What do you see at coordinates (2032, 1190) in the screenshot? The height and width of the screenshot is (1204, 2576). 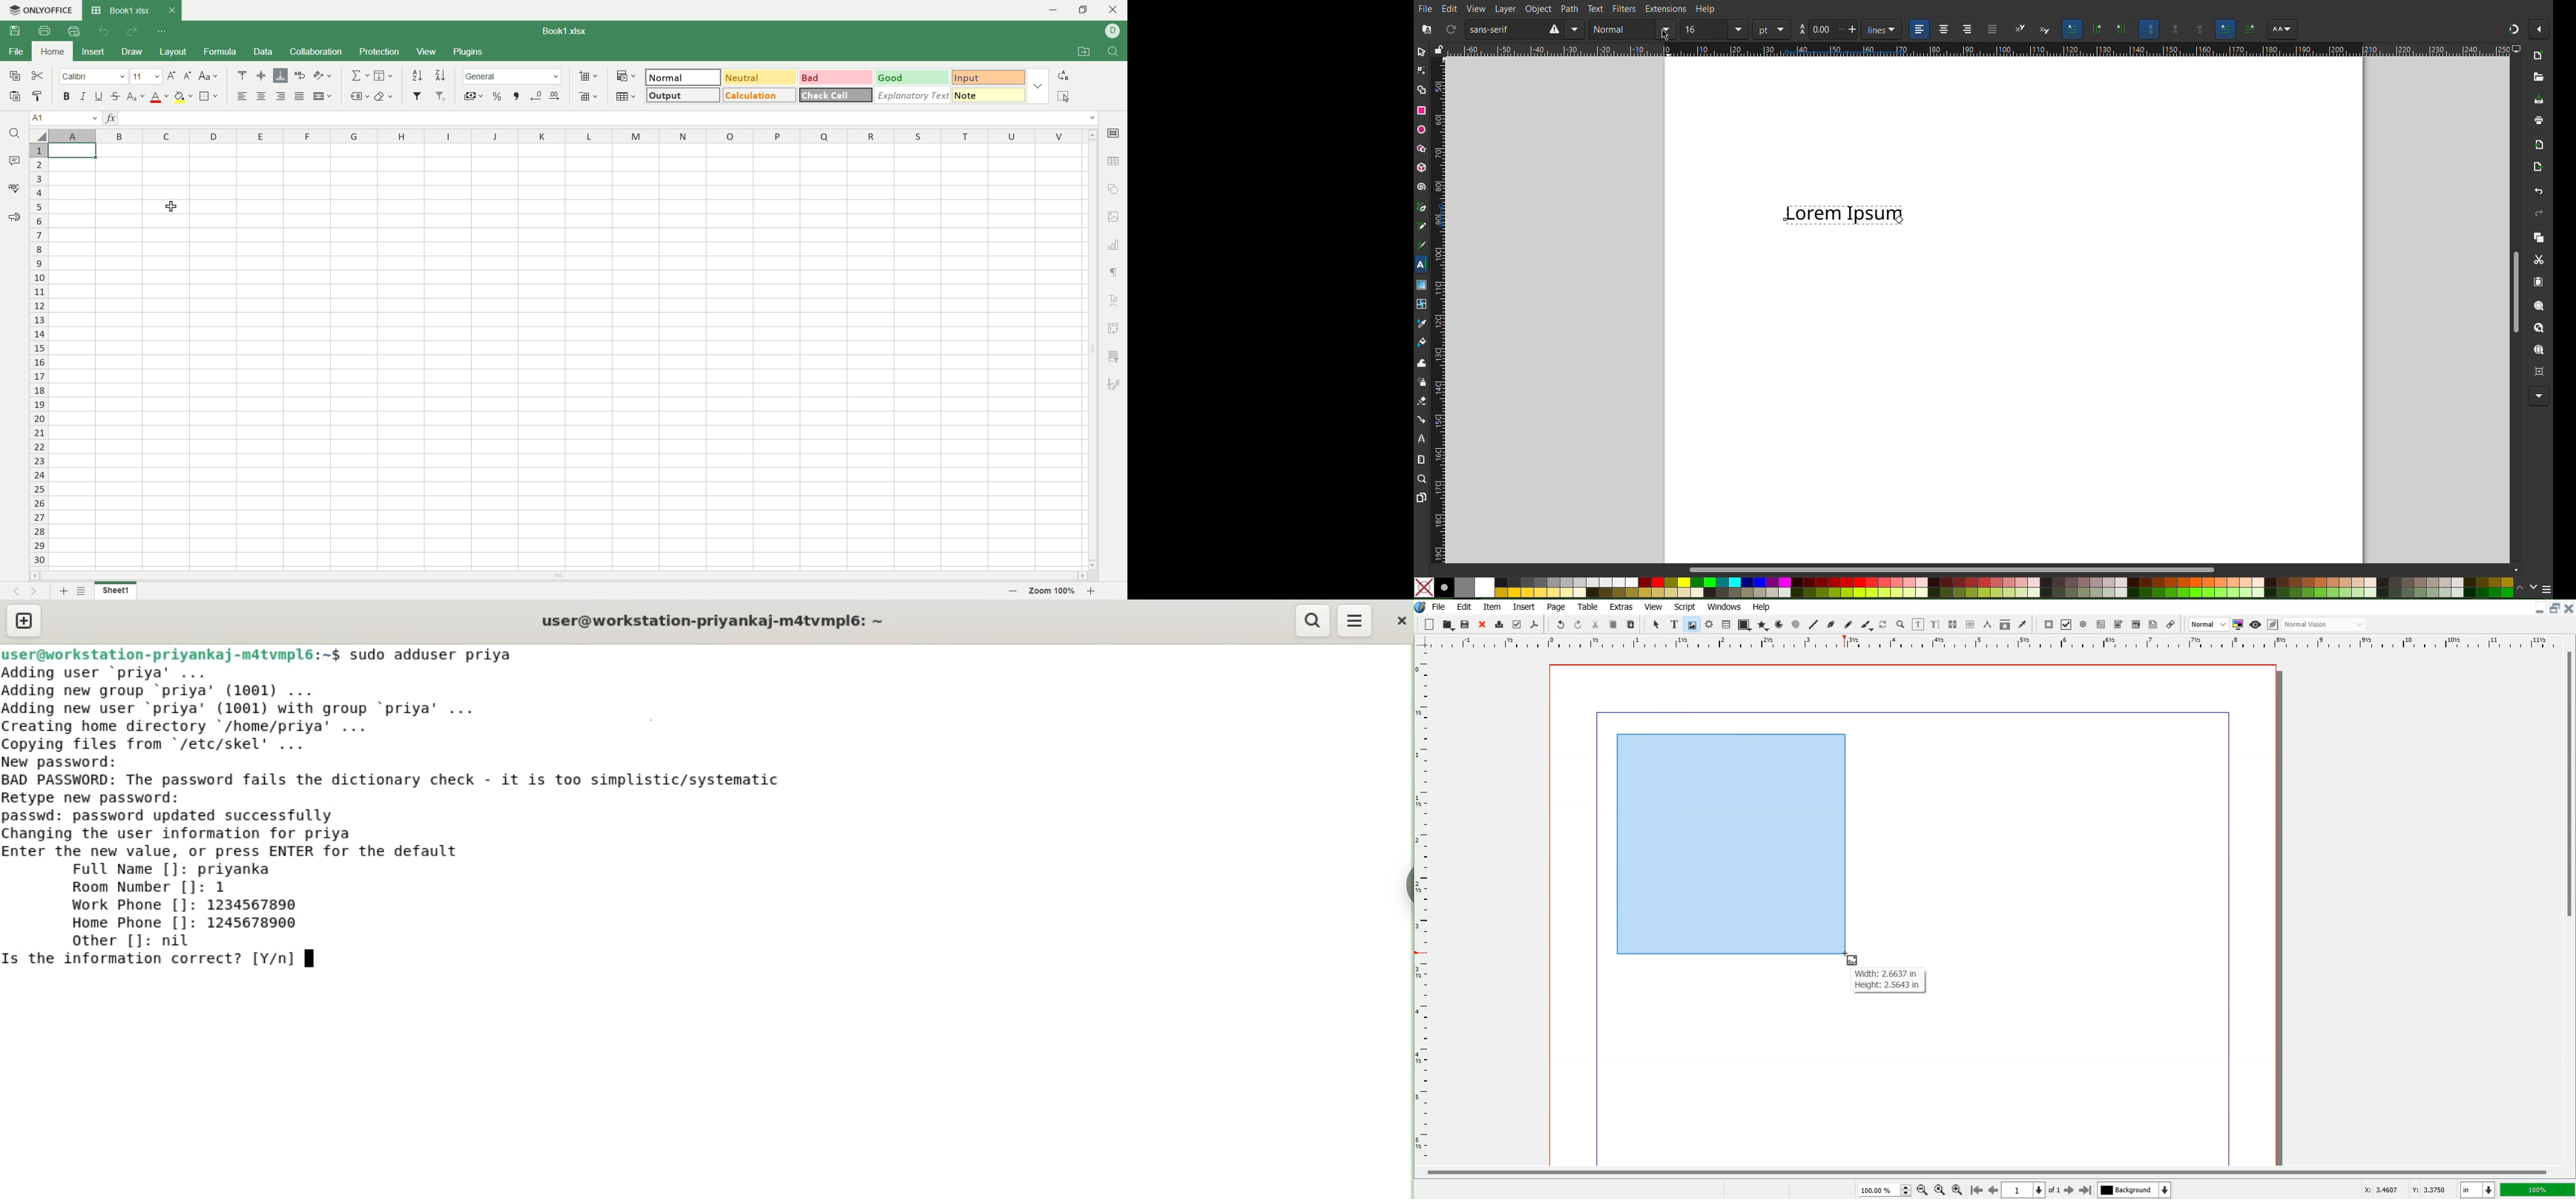 I see `Select current page 1` at bounding box center [2032, 1190].